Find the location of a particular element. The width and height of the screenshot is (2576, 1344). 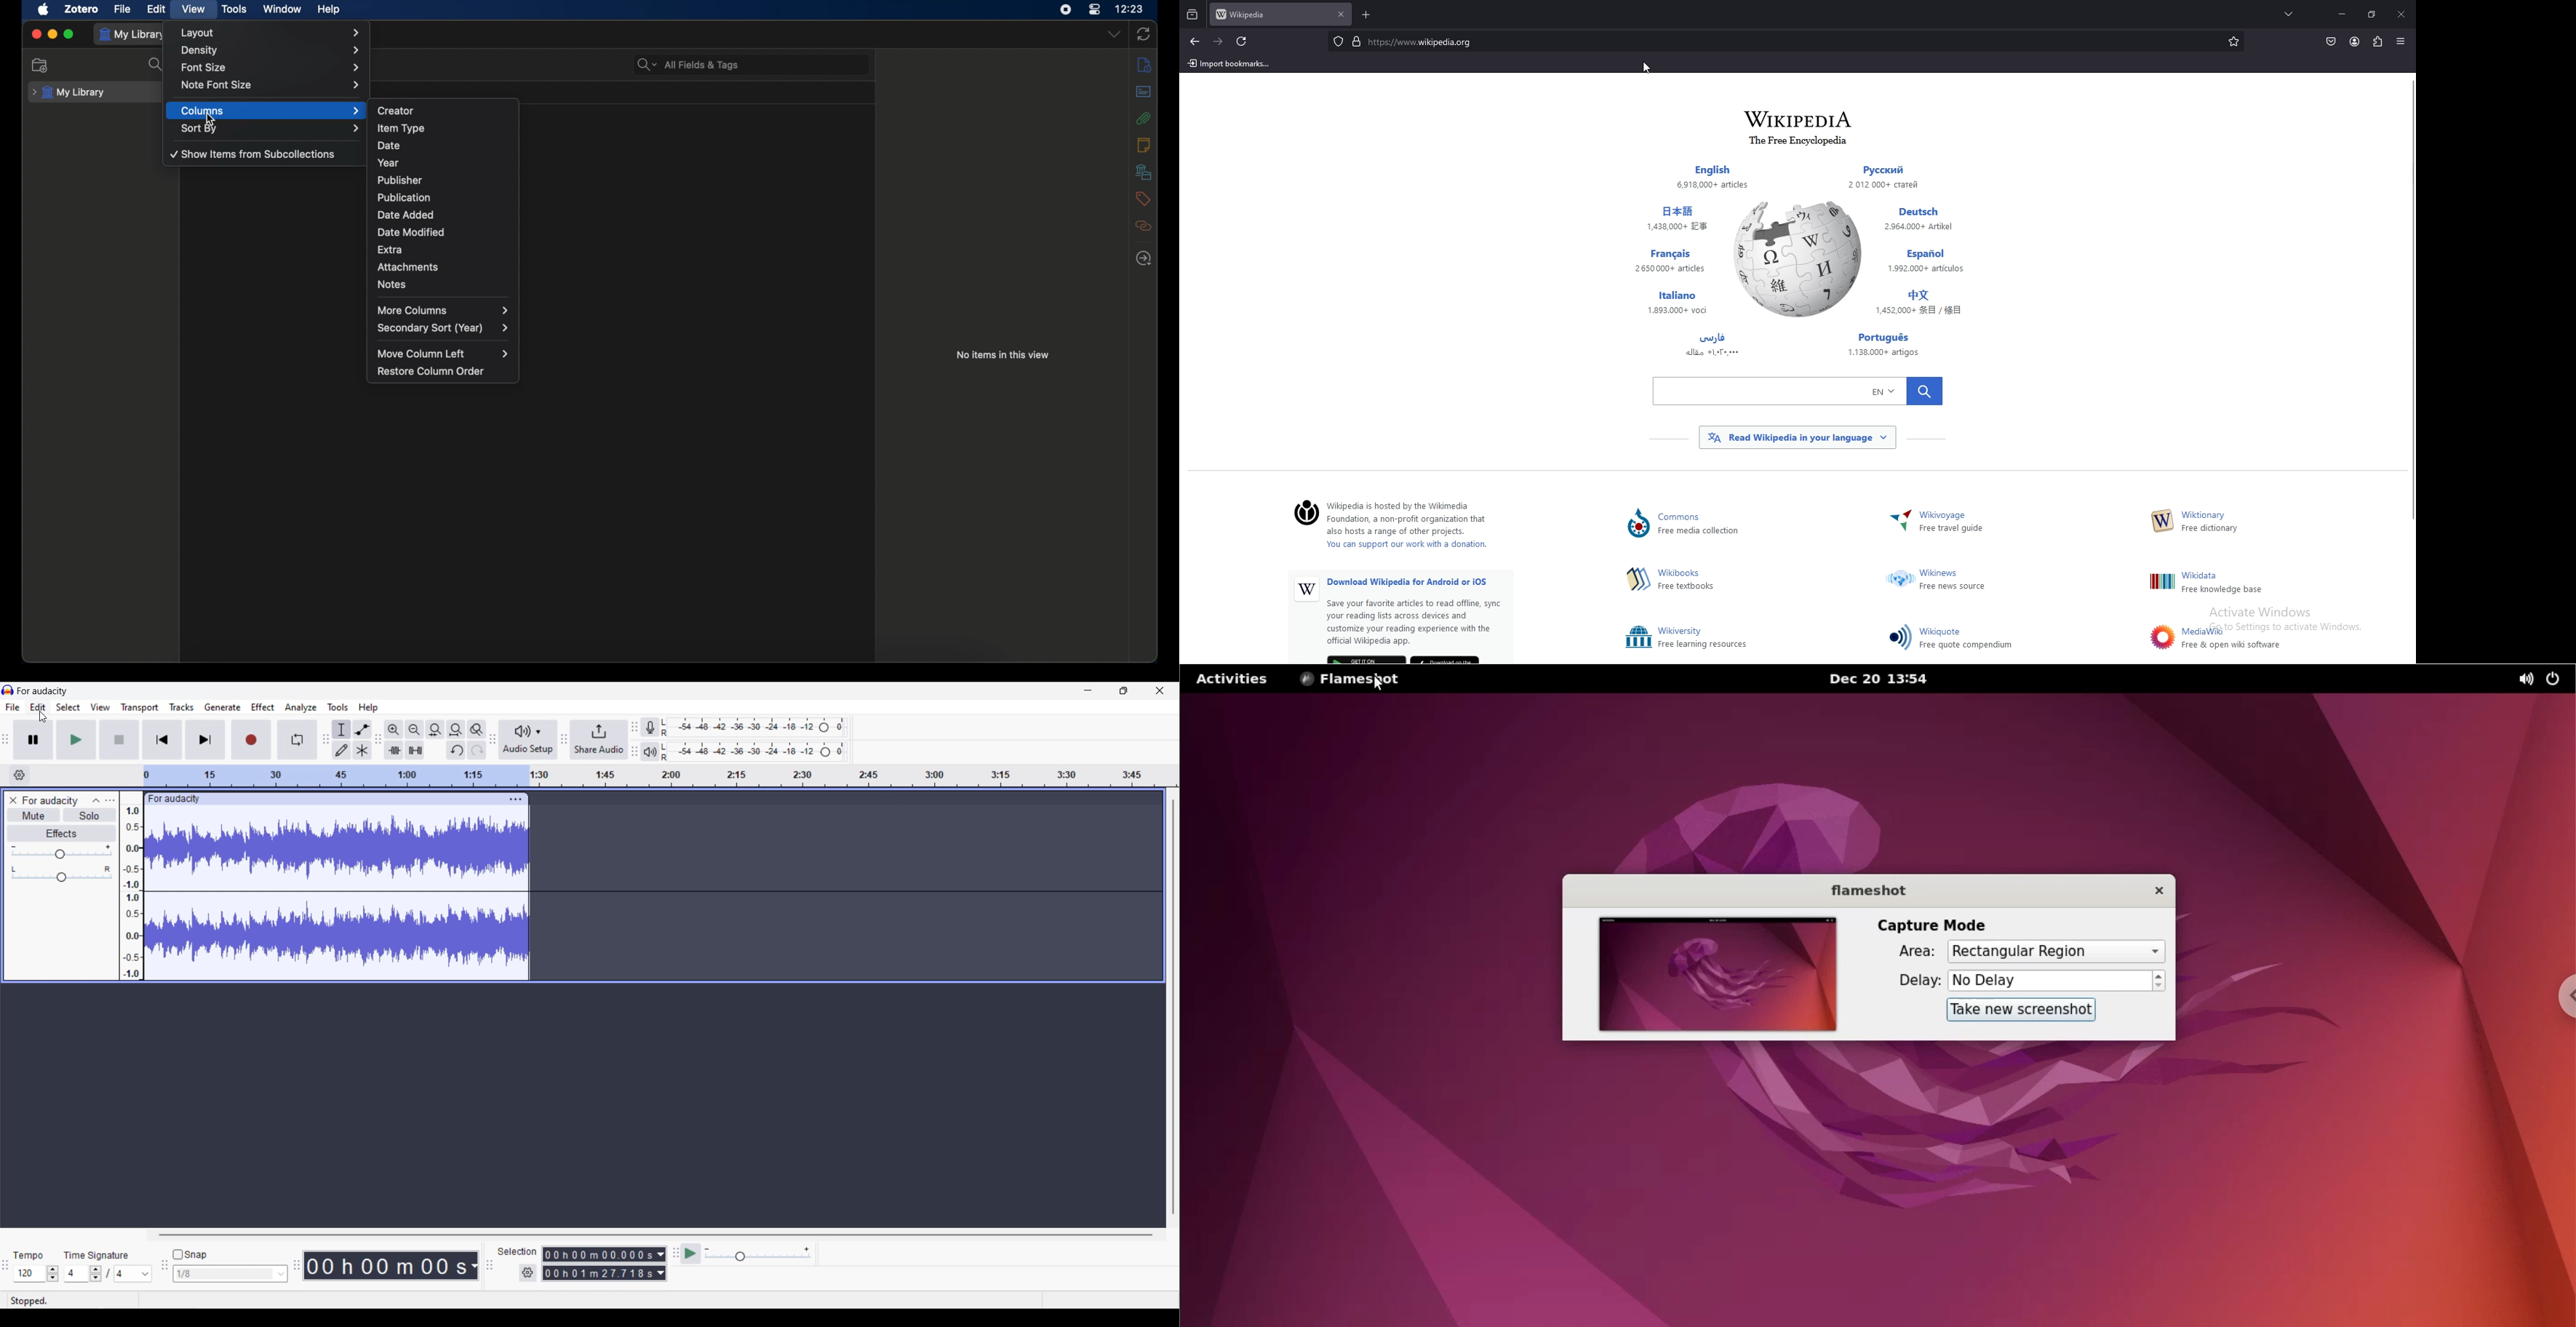

minimize is located at coordinates (53, 34).